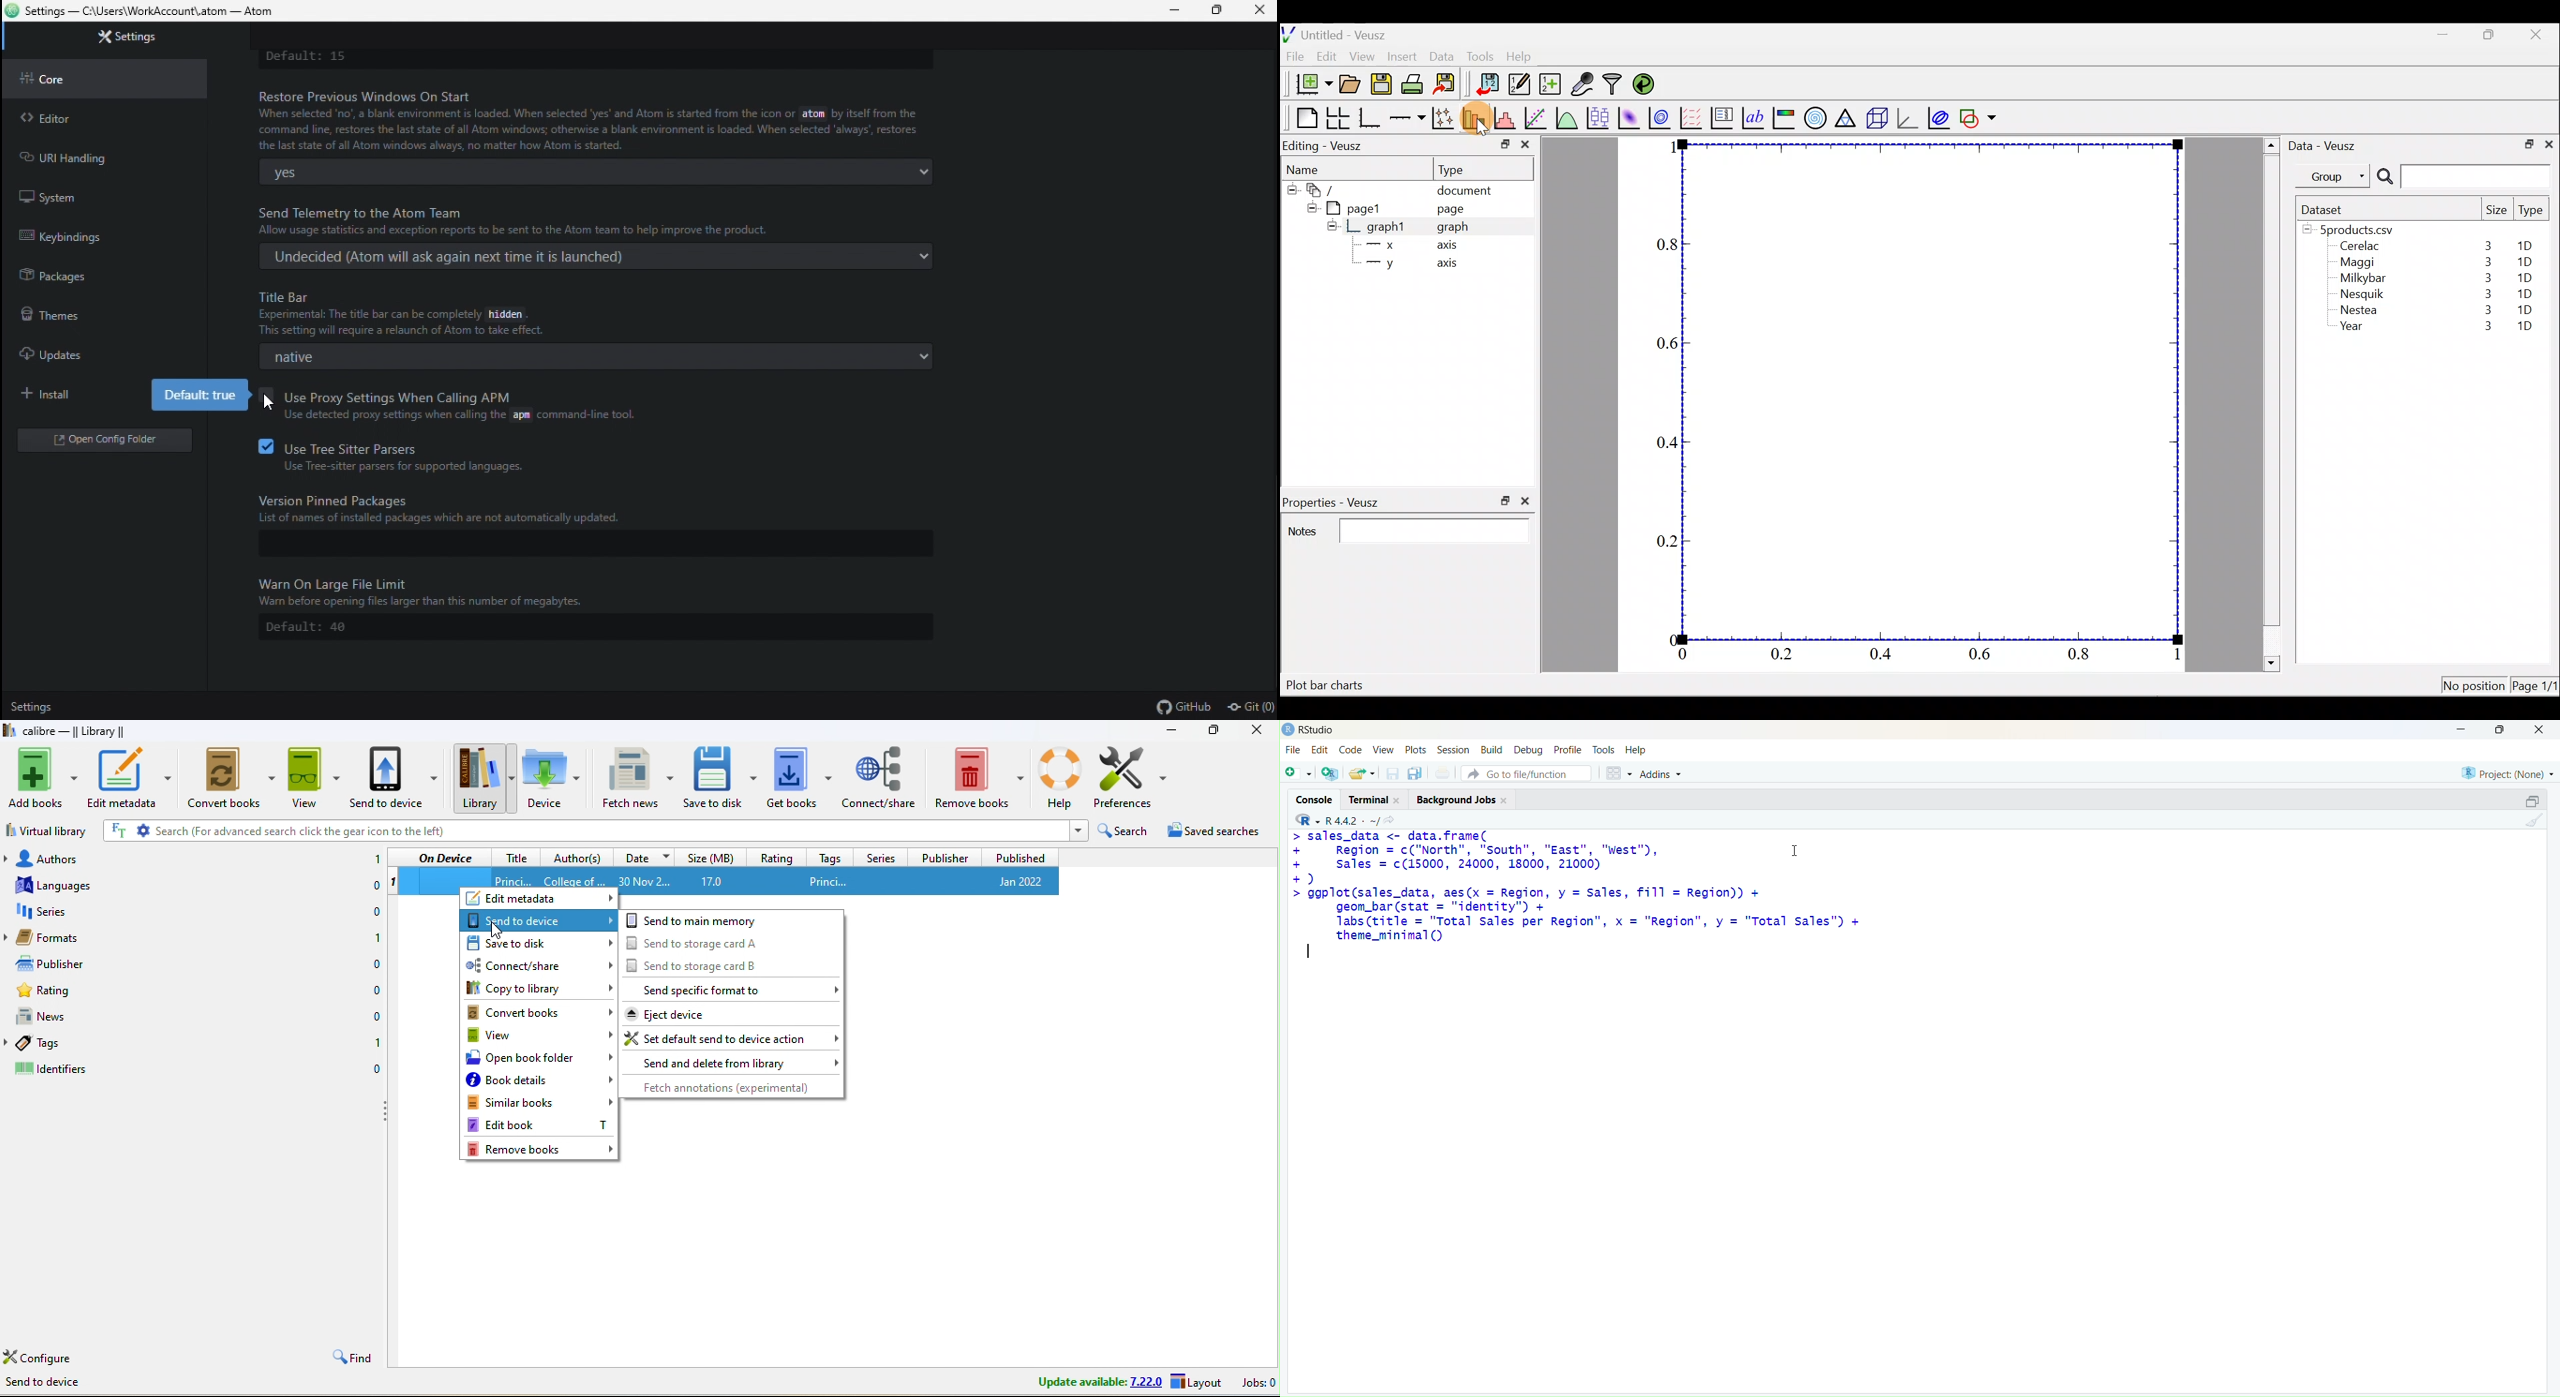 The width and height of the screenshot is (2576, 1400). What do you see at coordinates (1488, 85) in the screenshot?
I see `Import data into veusz` at bounding box center [1488, 85].